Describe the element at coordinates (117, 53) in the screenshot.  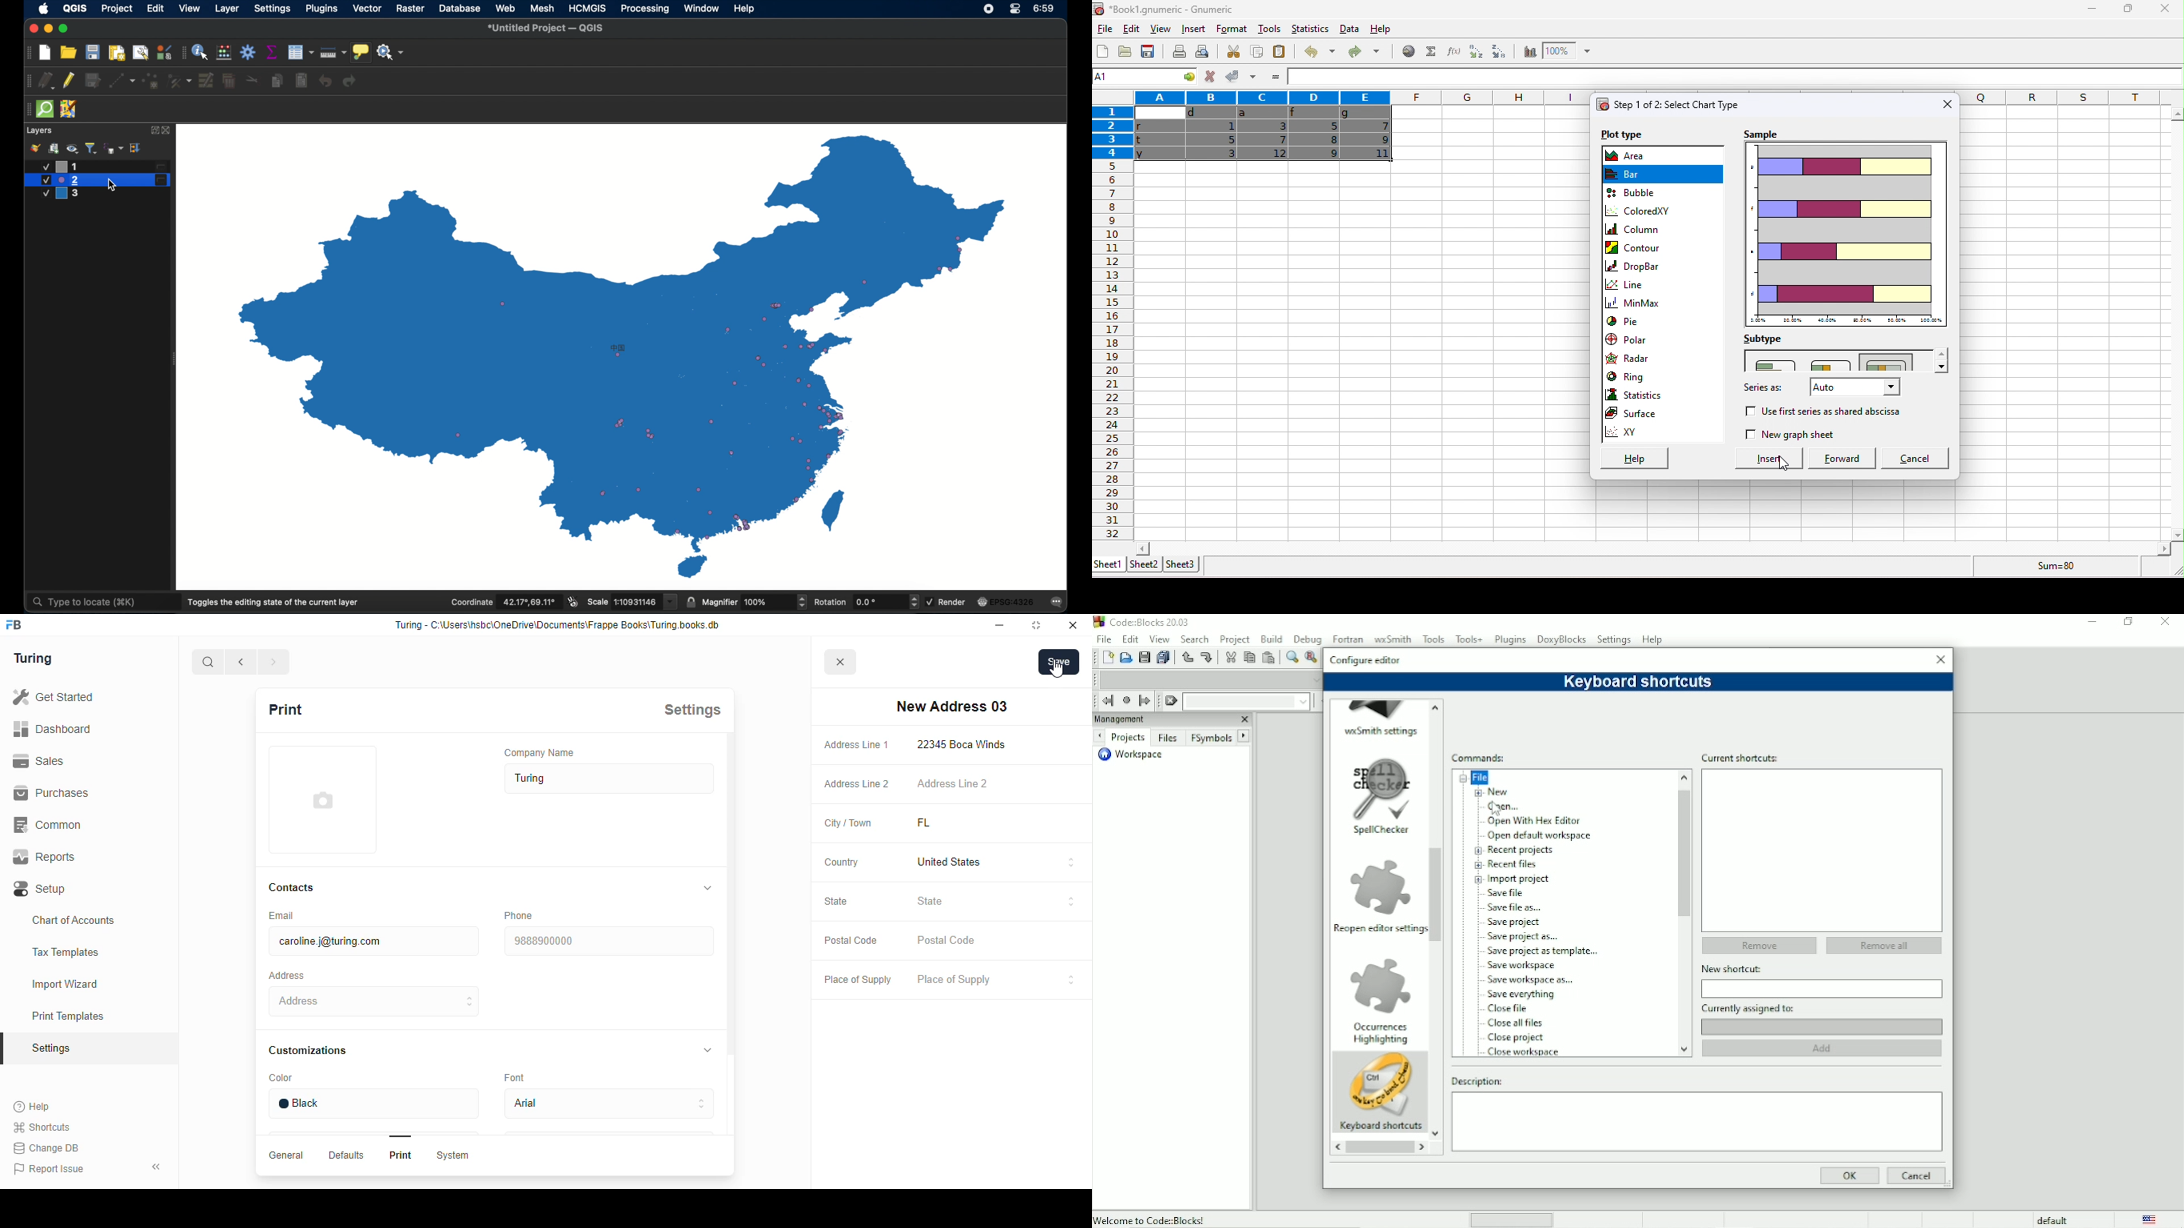
I see `print layout` at that location.